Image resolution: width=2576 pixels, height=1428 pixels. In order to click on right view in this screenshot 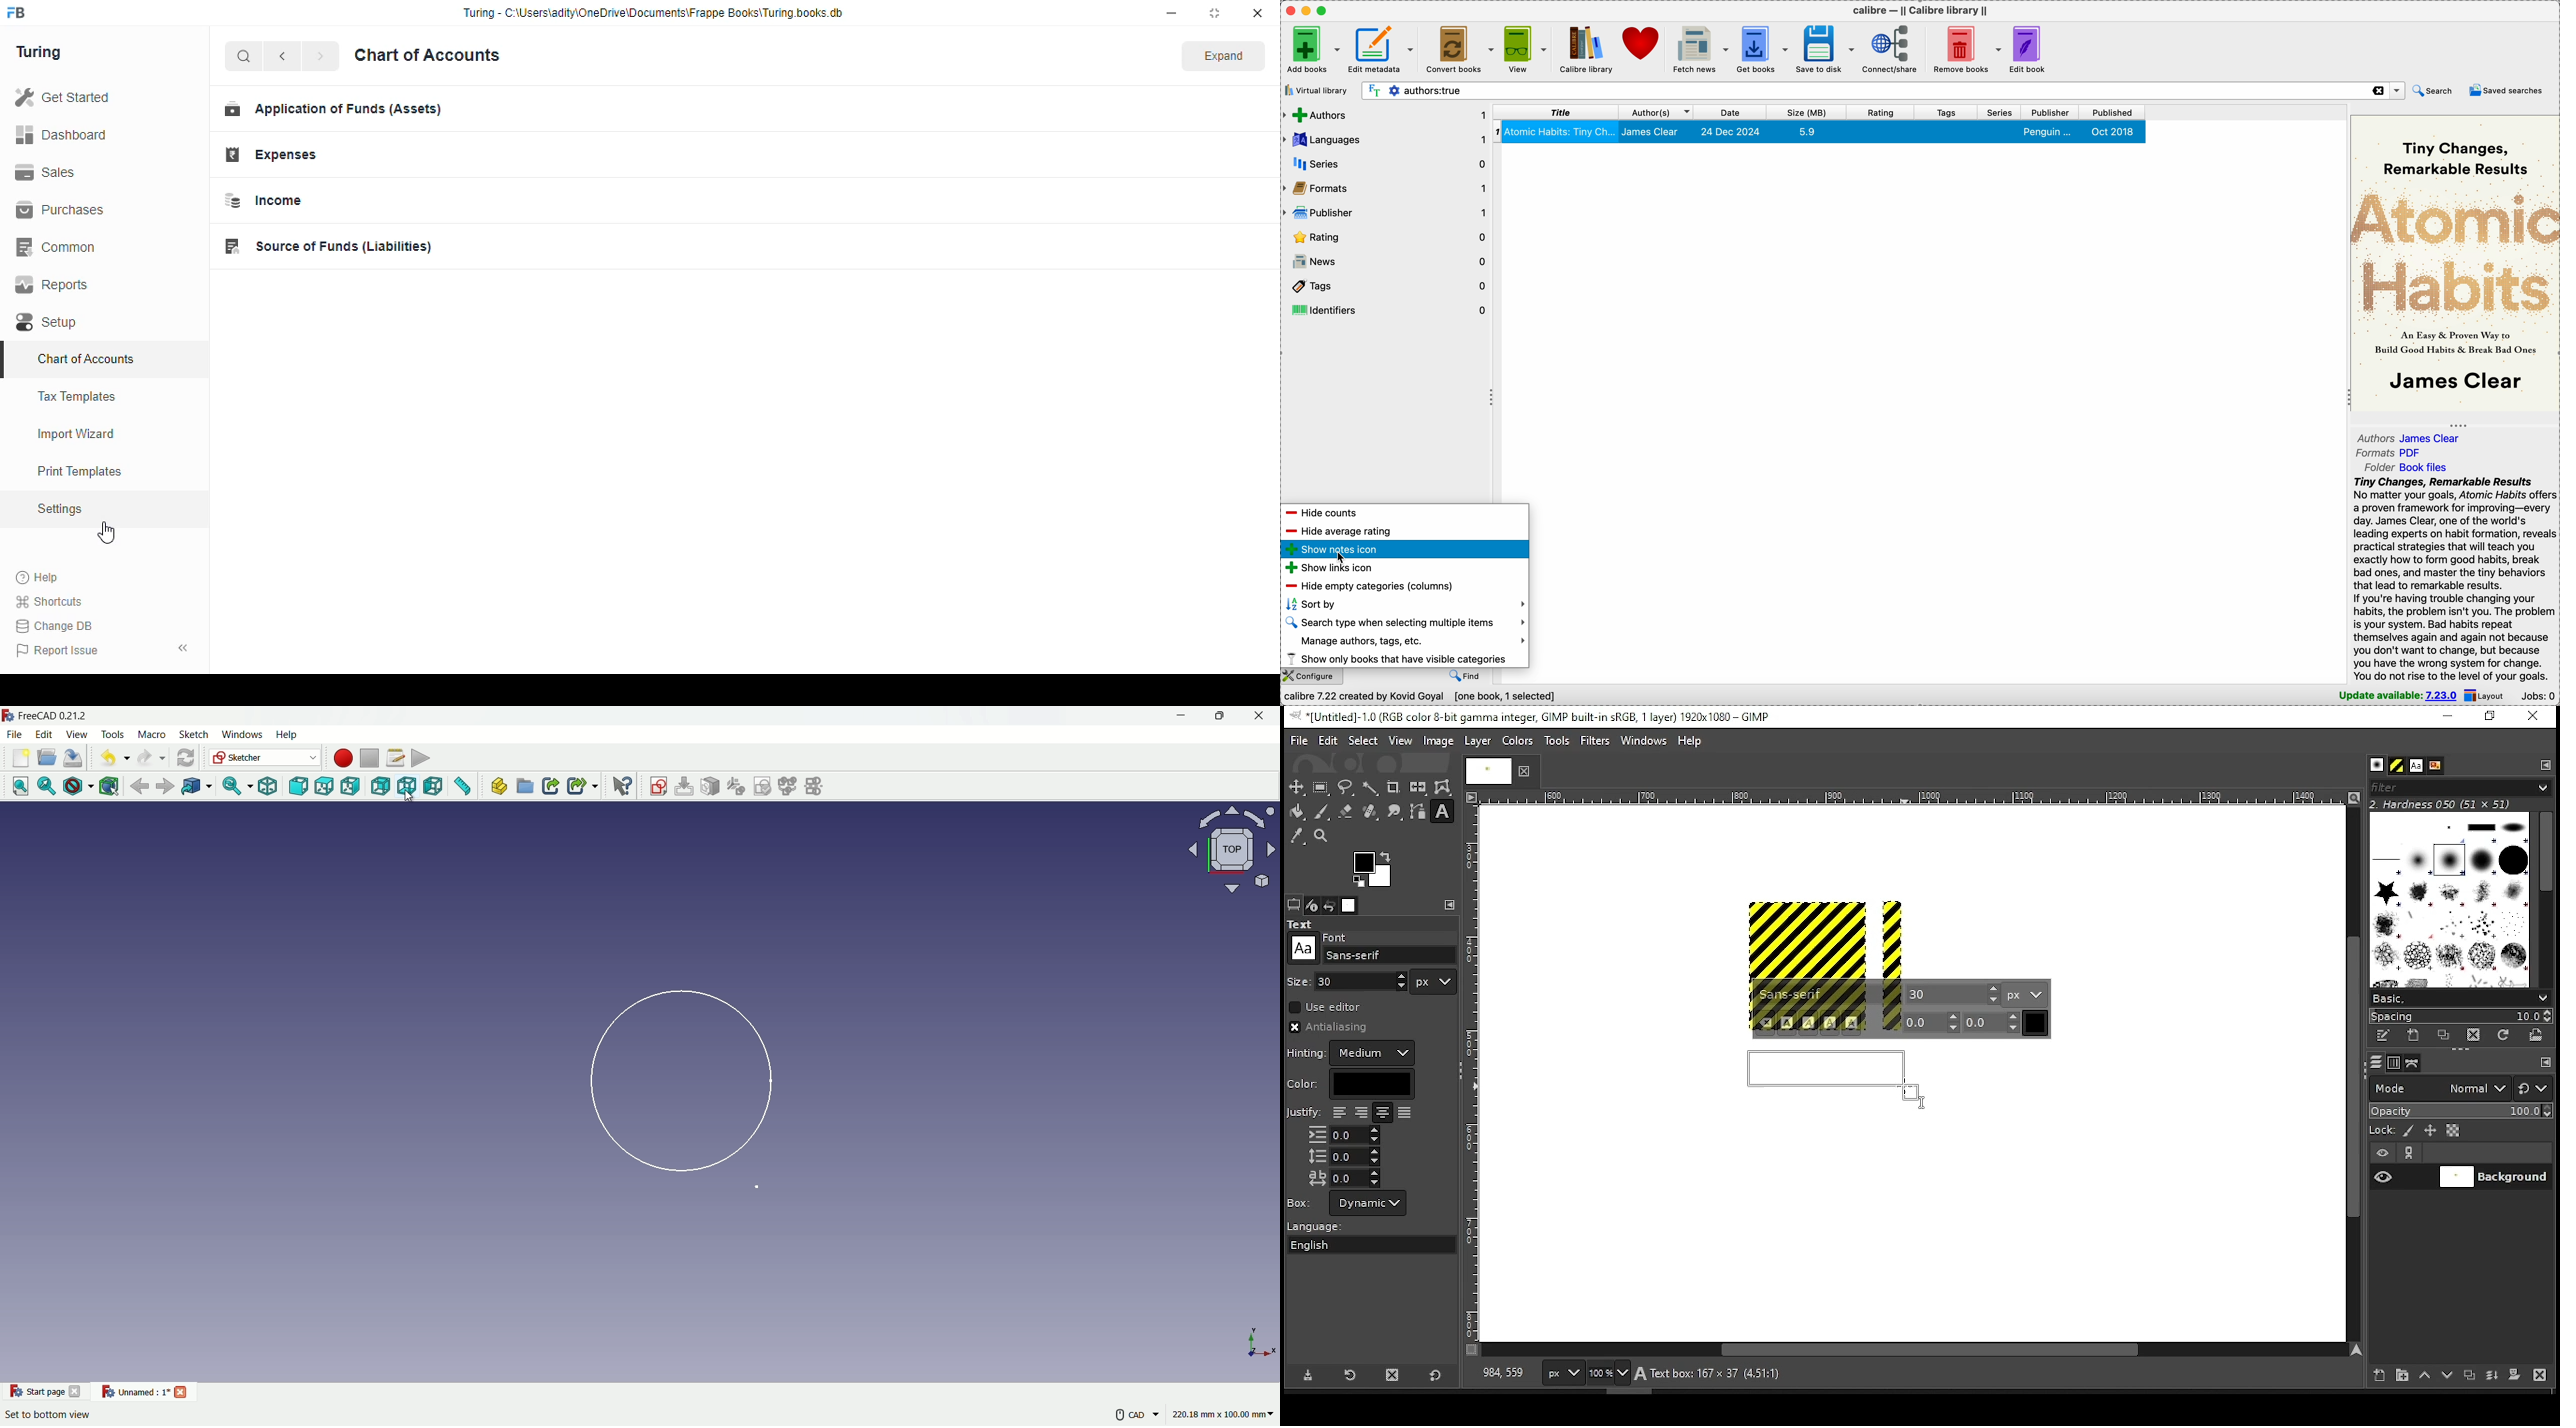, I will do `click(350, 787)`.